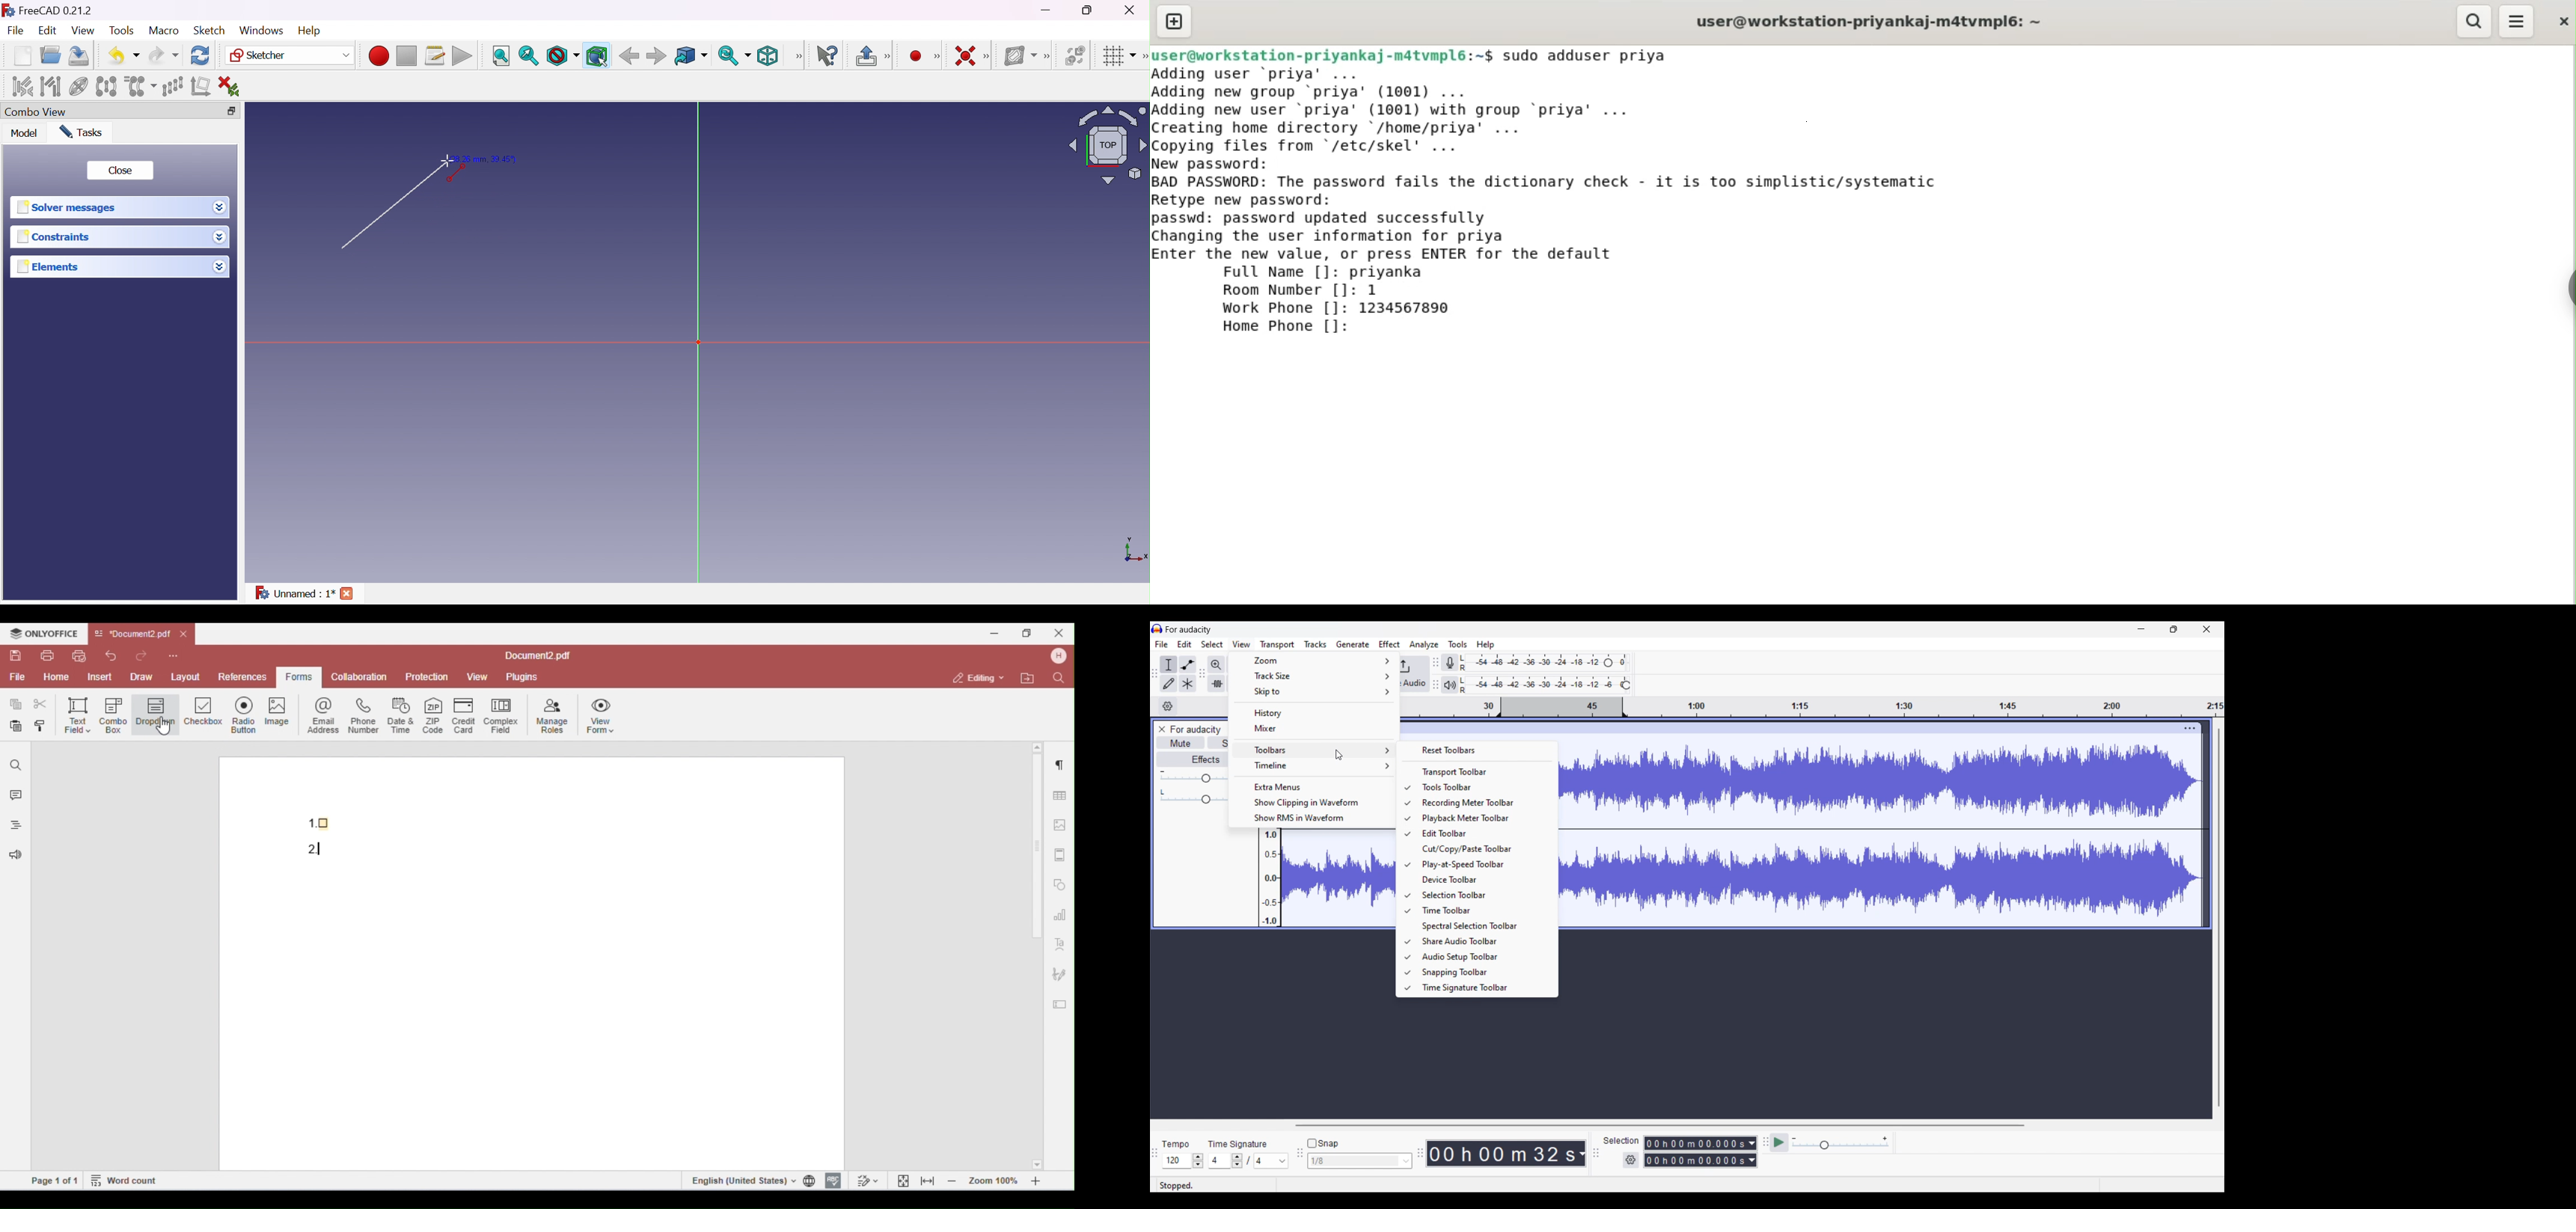  What do you see at coordinates (435, 56) in the screenshot?
I see `Macros...` at bounding box center [435, 56].